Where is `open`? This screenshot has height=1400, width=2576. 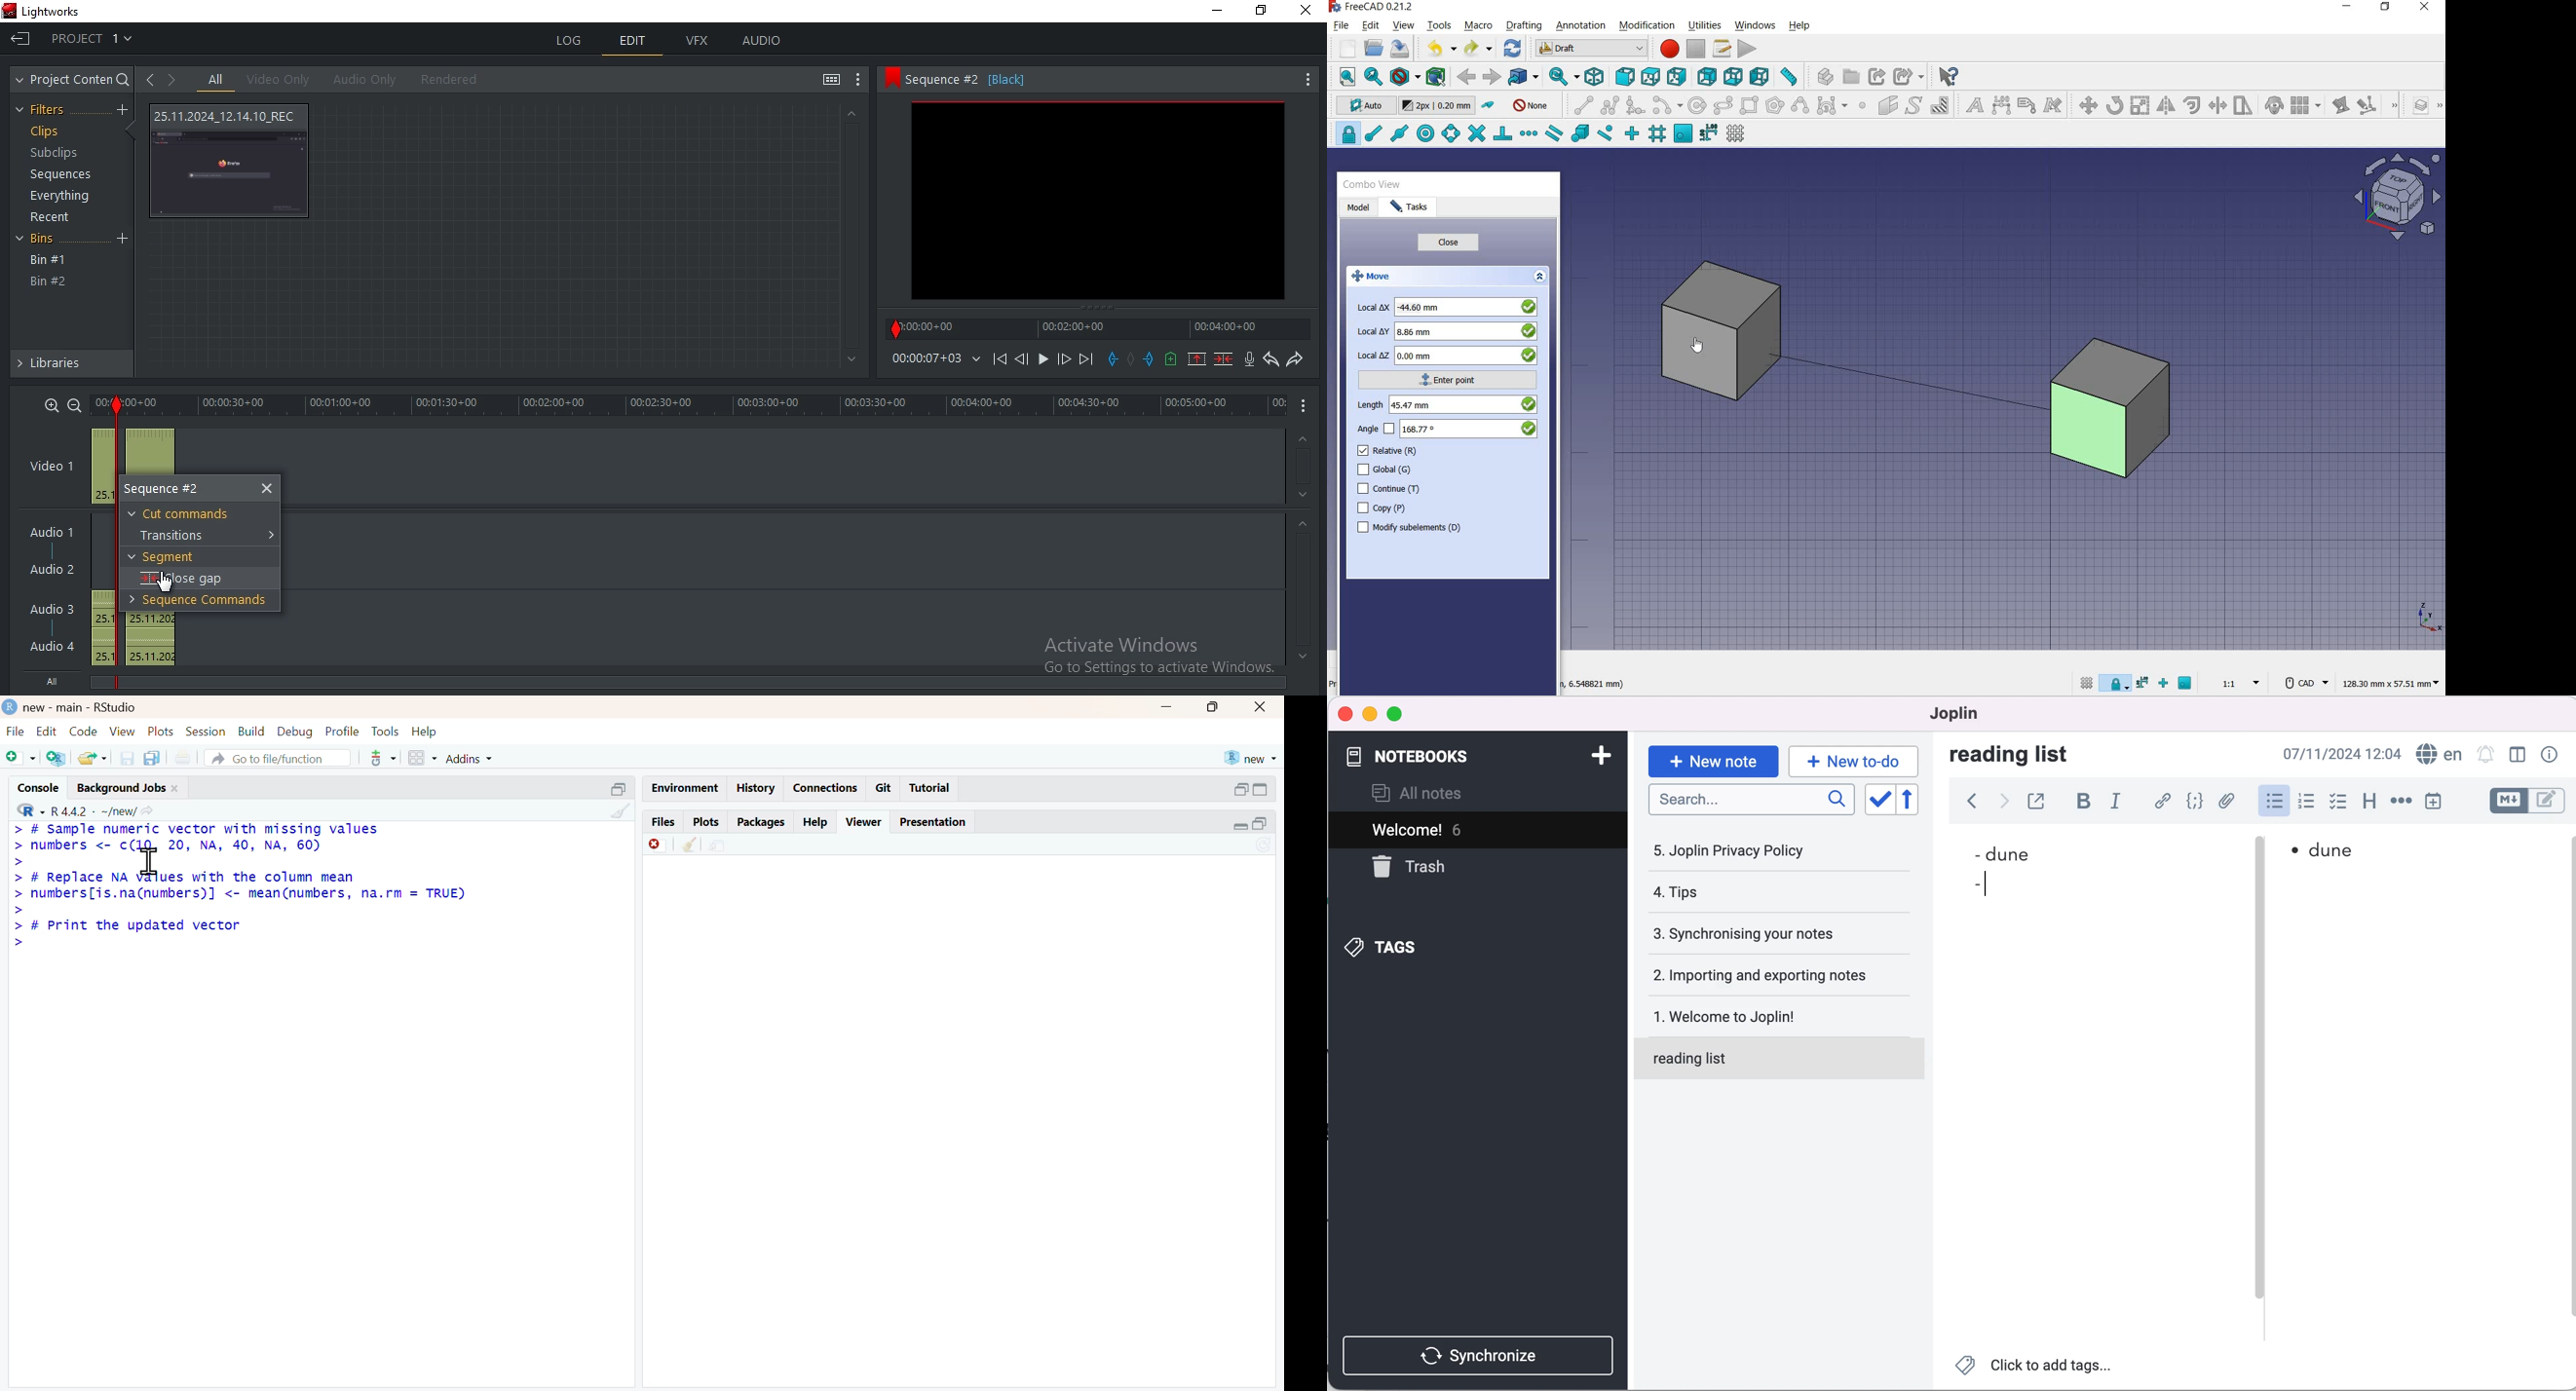 open is located at coordinates (1376, 49).